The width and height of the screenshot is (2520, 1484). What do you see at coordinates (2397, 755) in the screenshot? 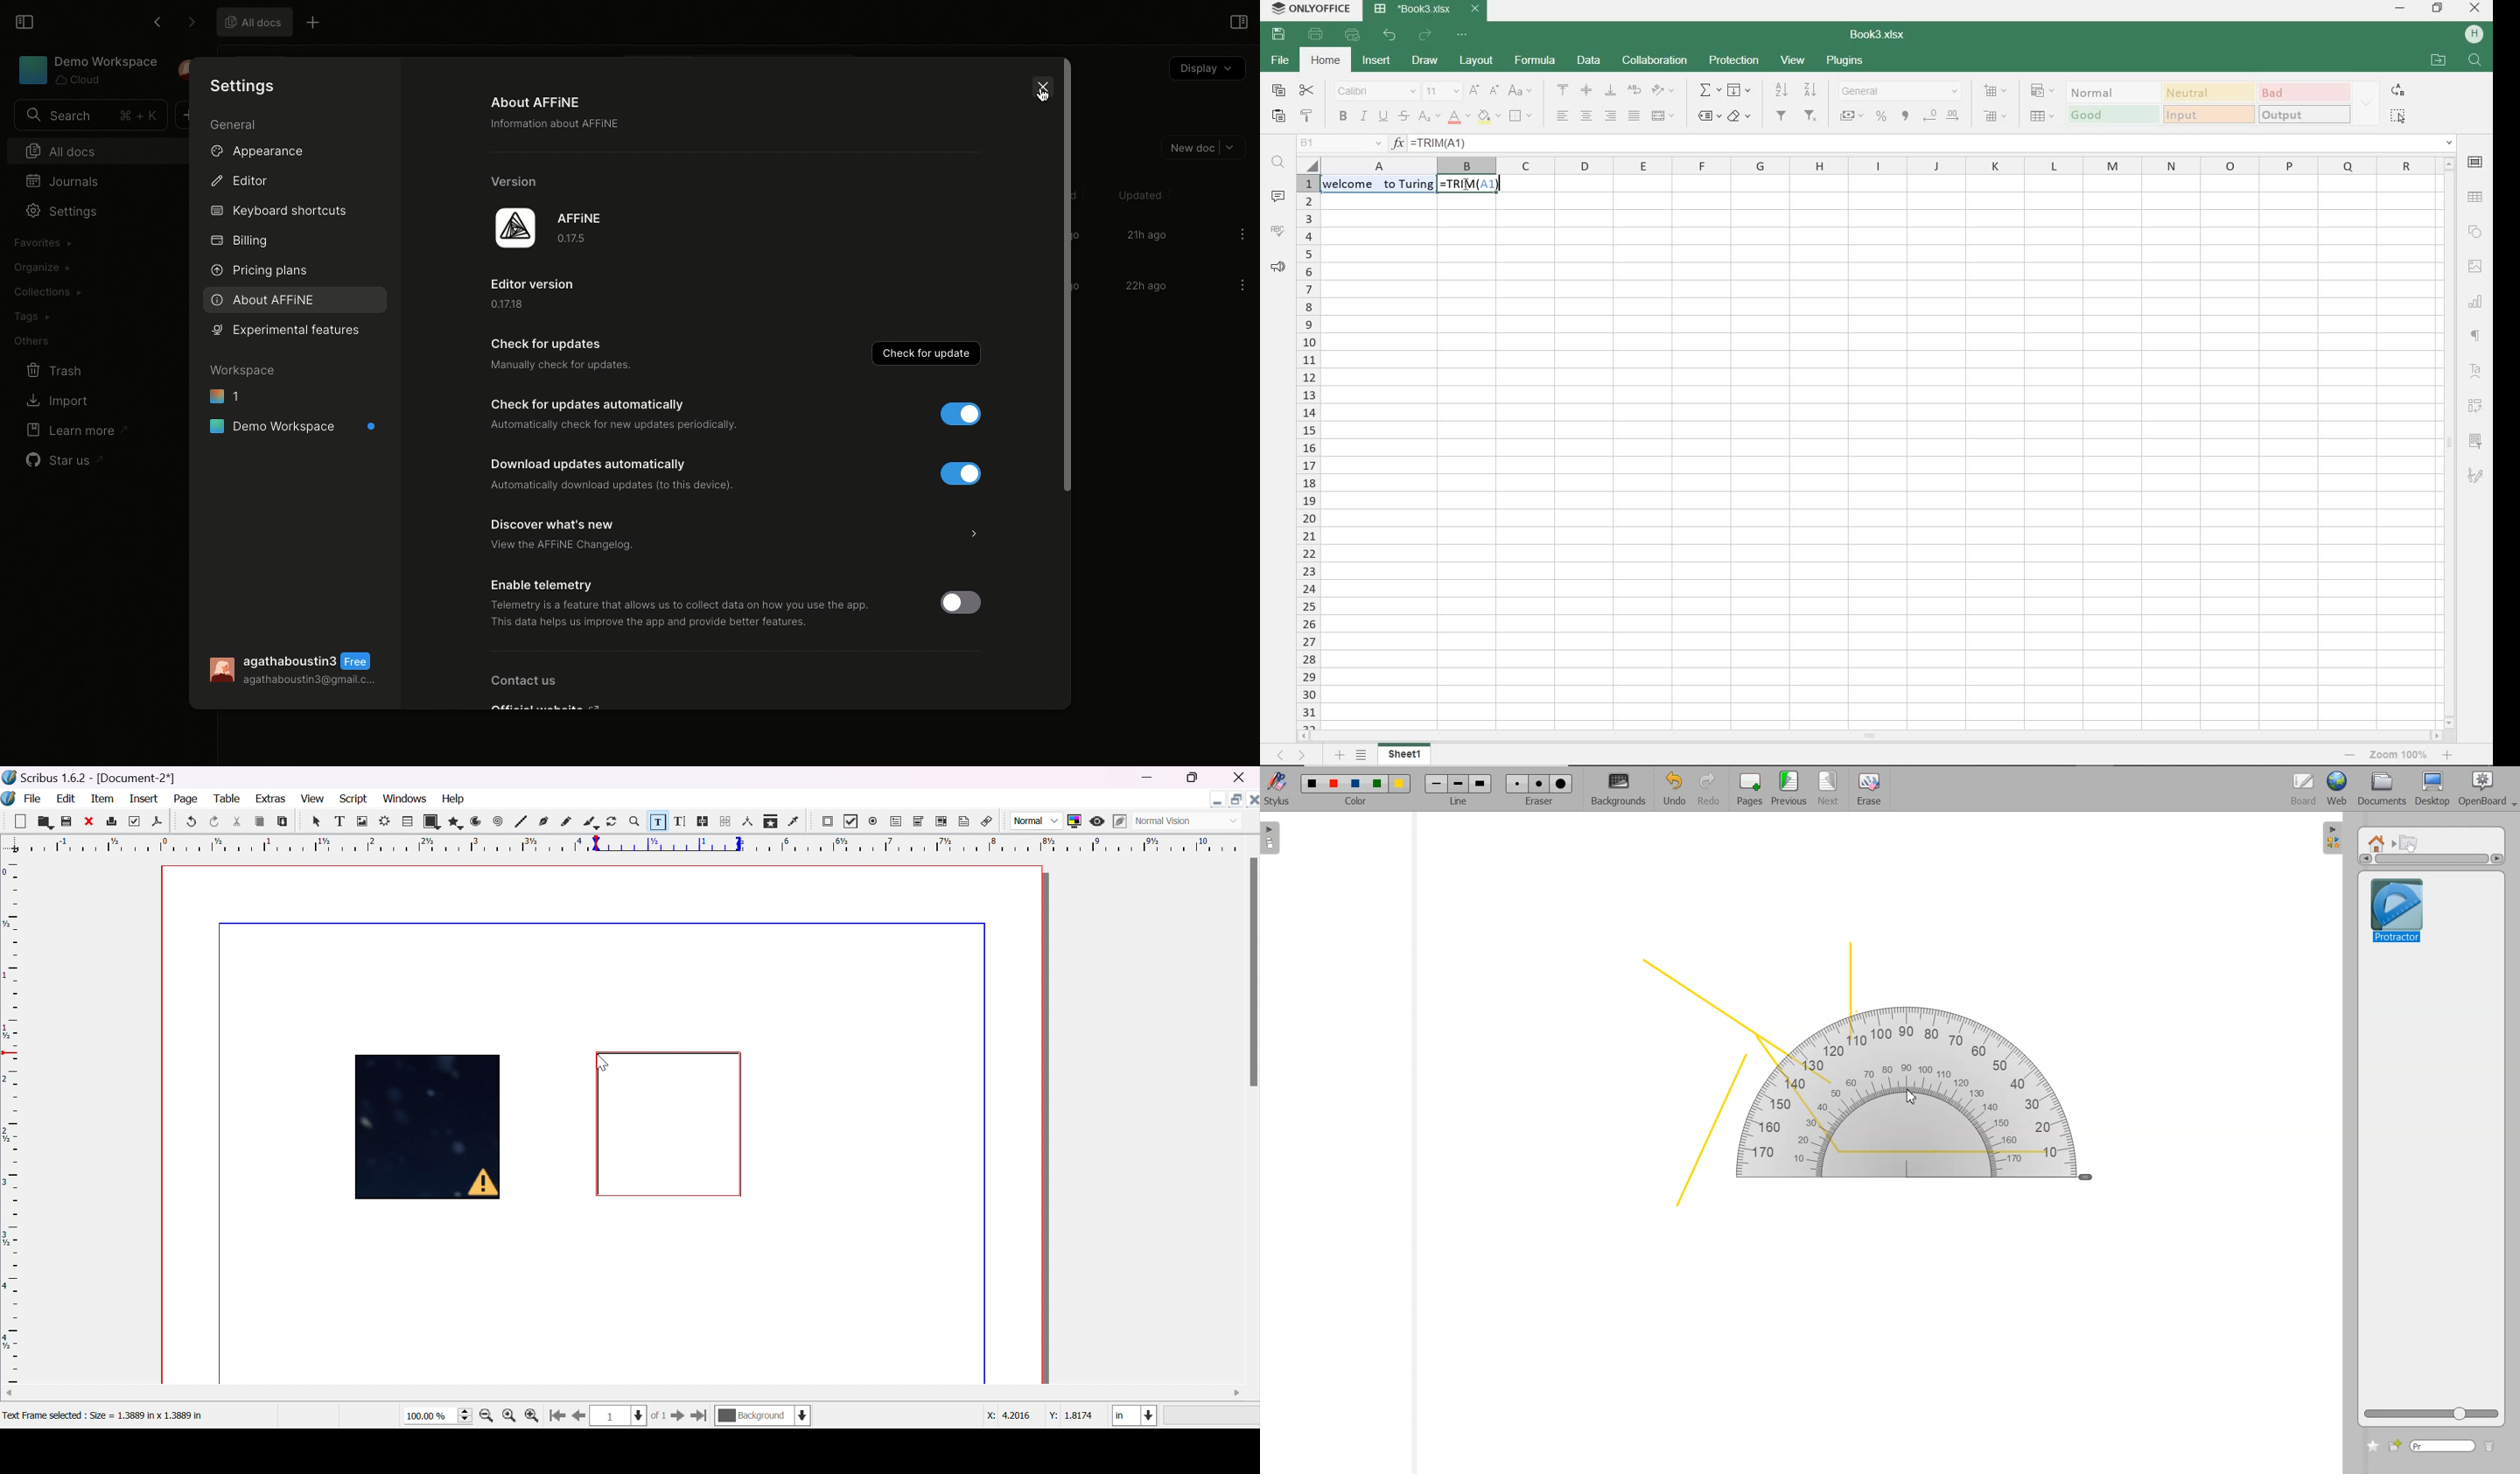
I see `zoom out` at bounding box center [2397, 755].